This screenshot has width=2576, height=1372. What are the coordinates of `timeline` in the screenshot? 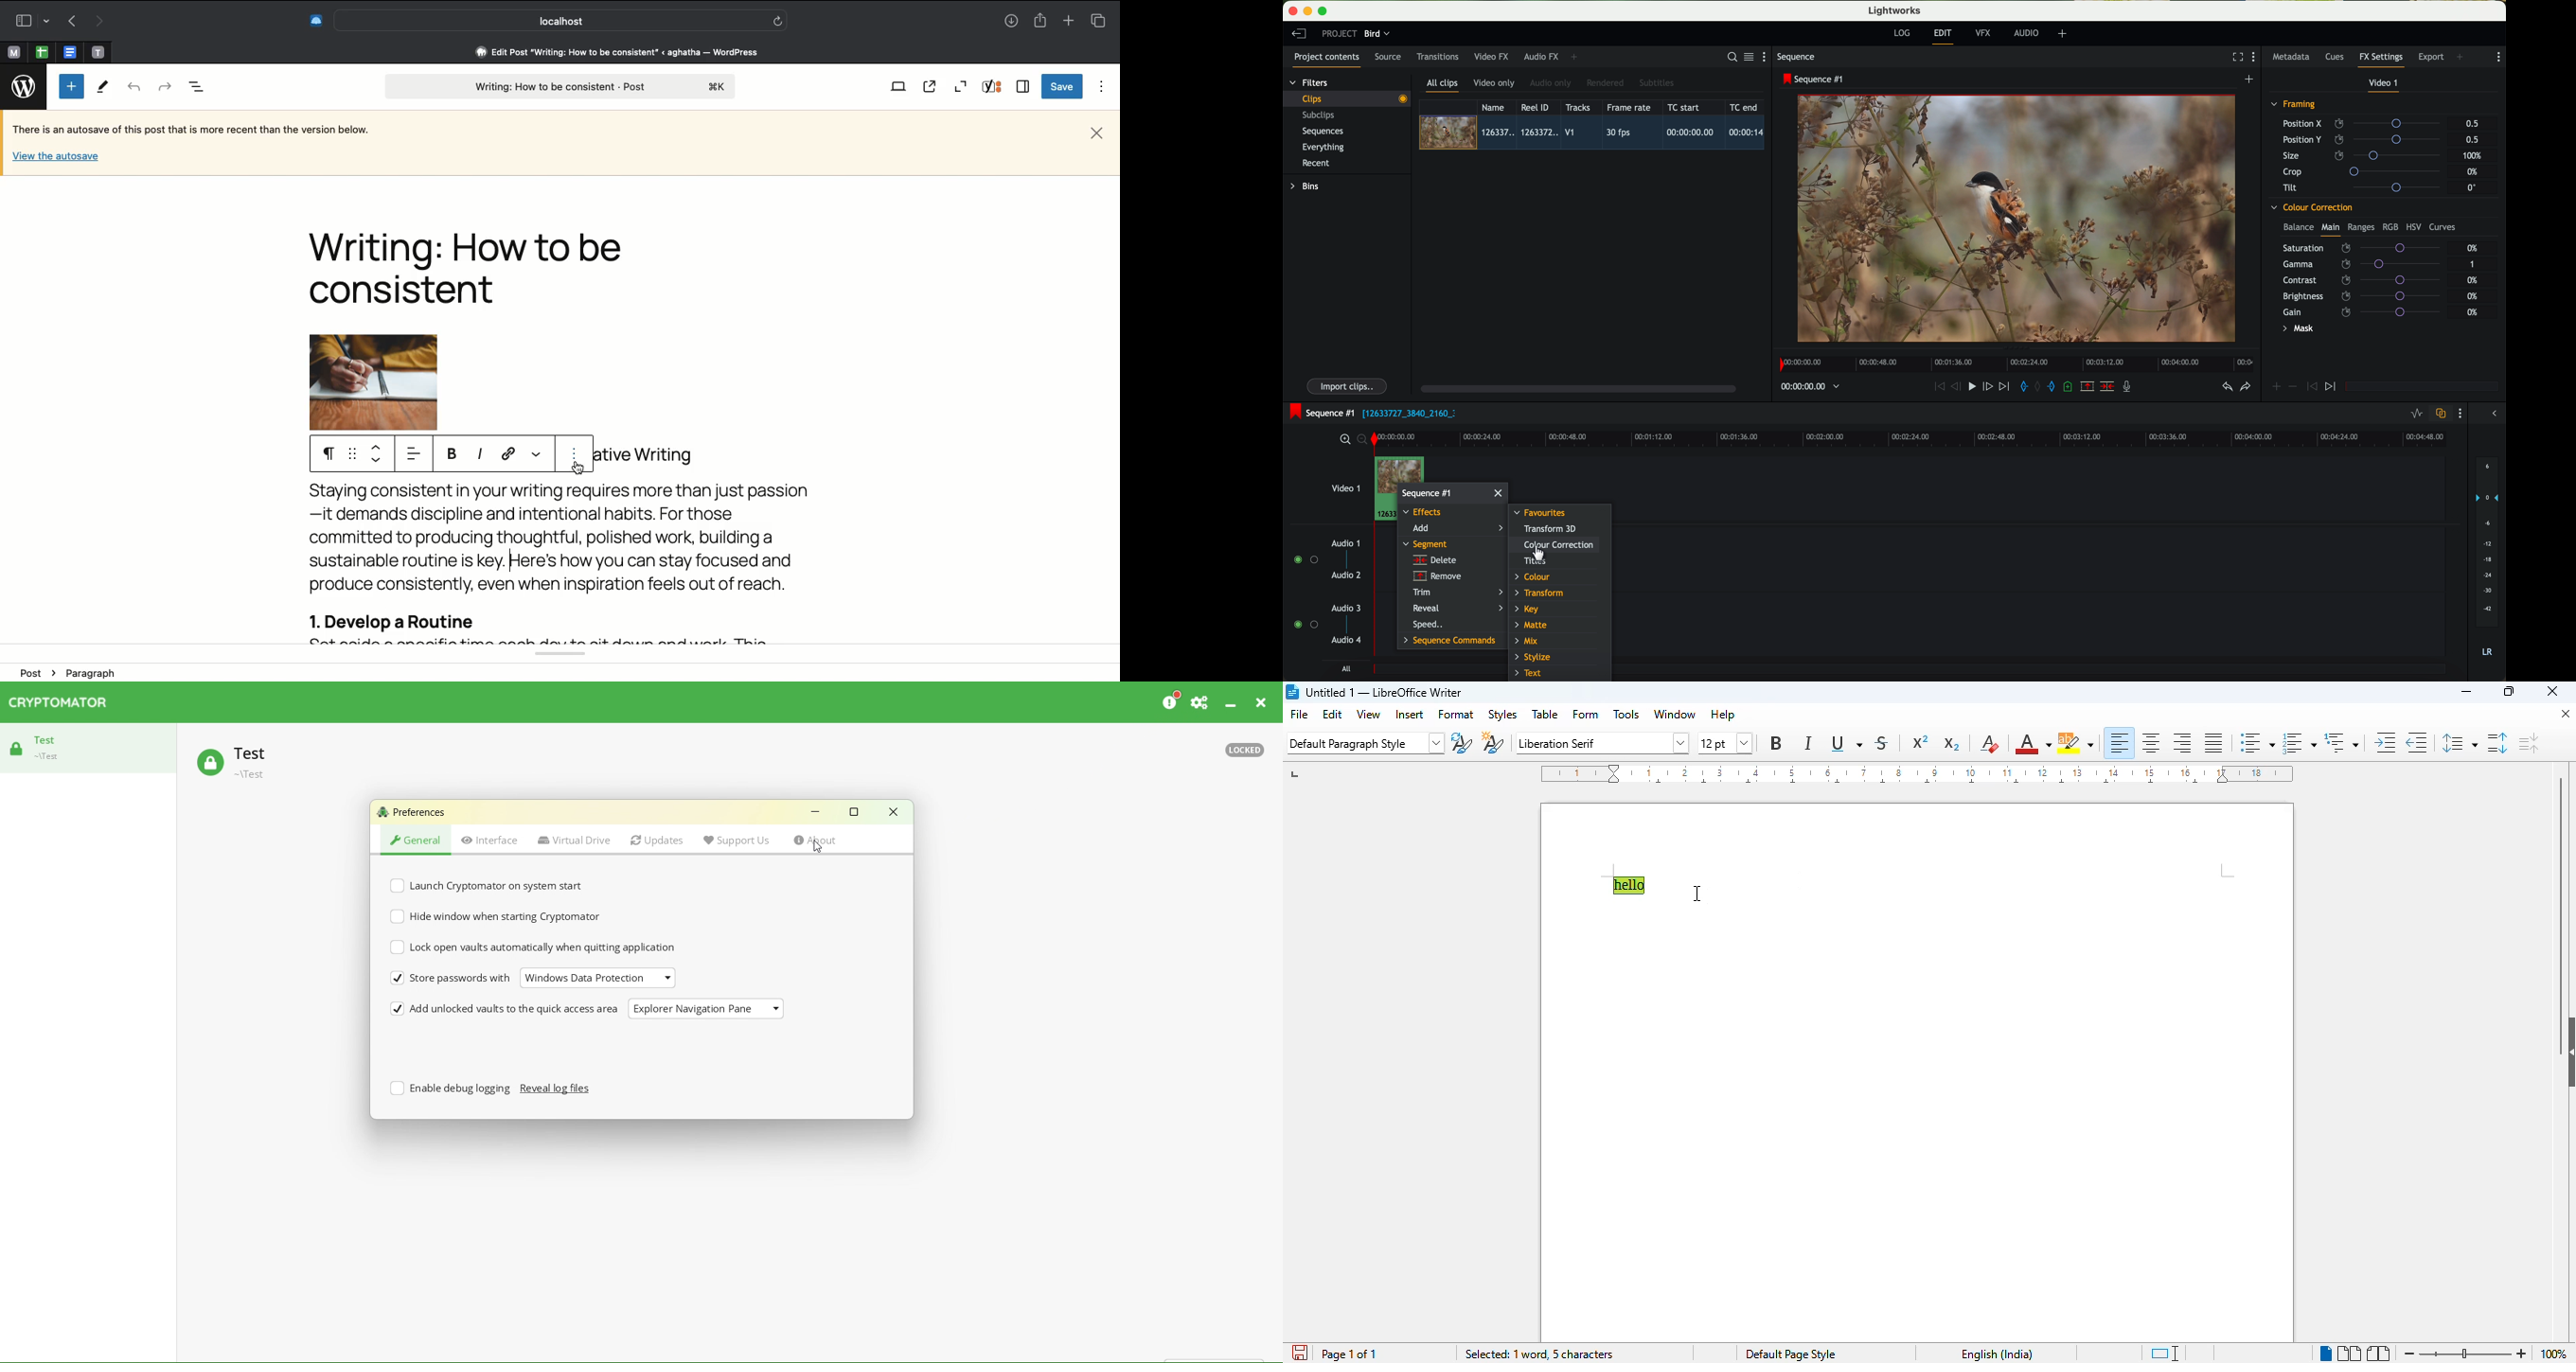 It's located at (2014, 361).